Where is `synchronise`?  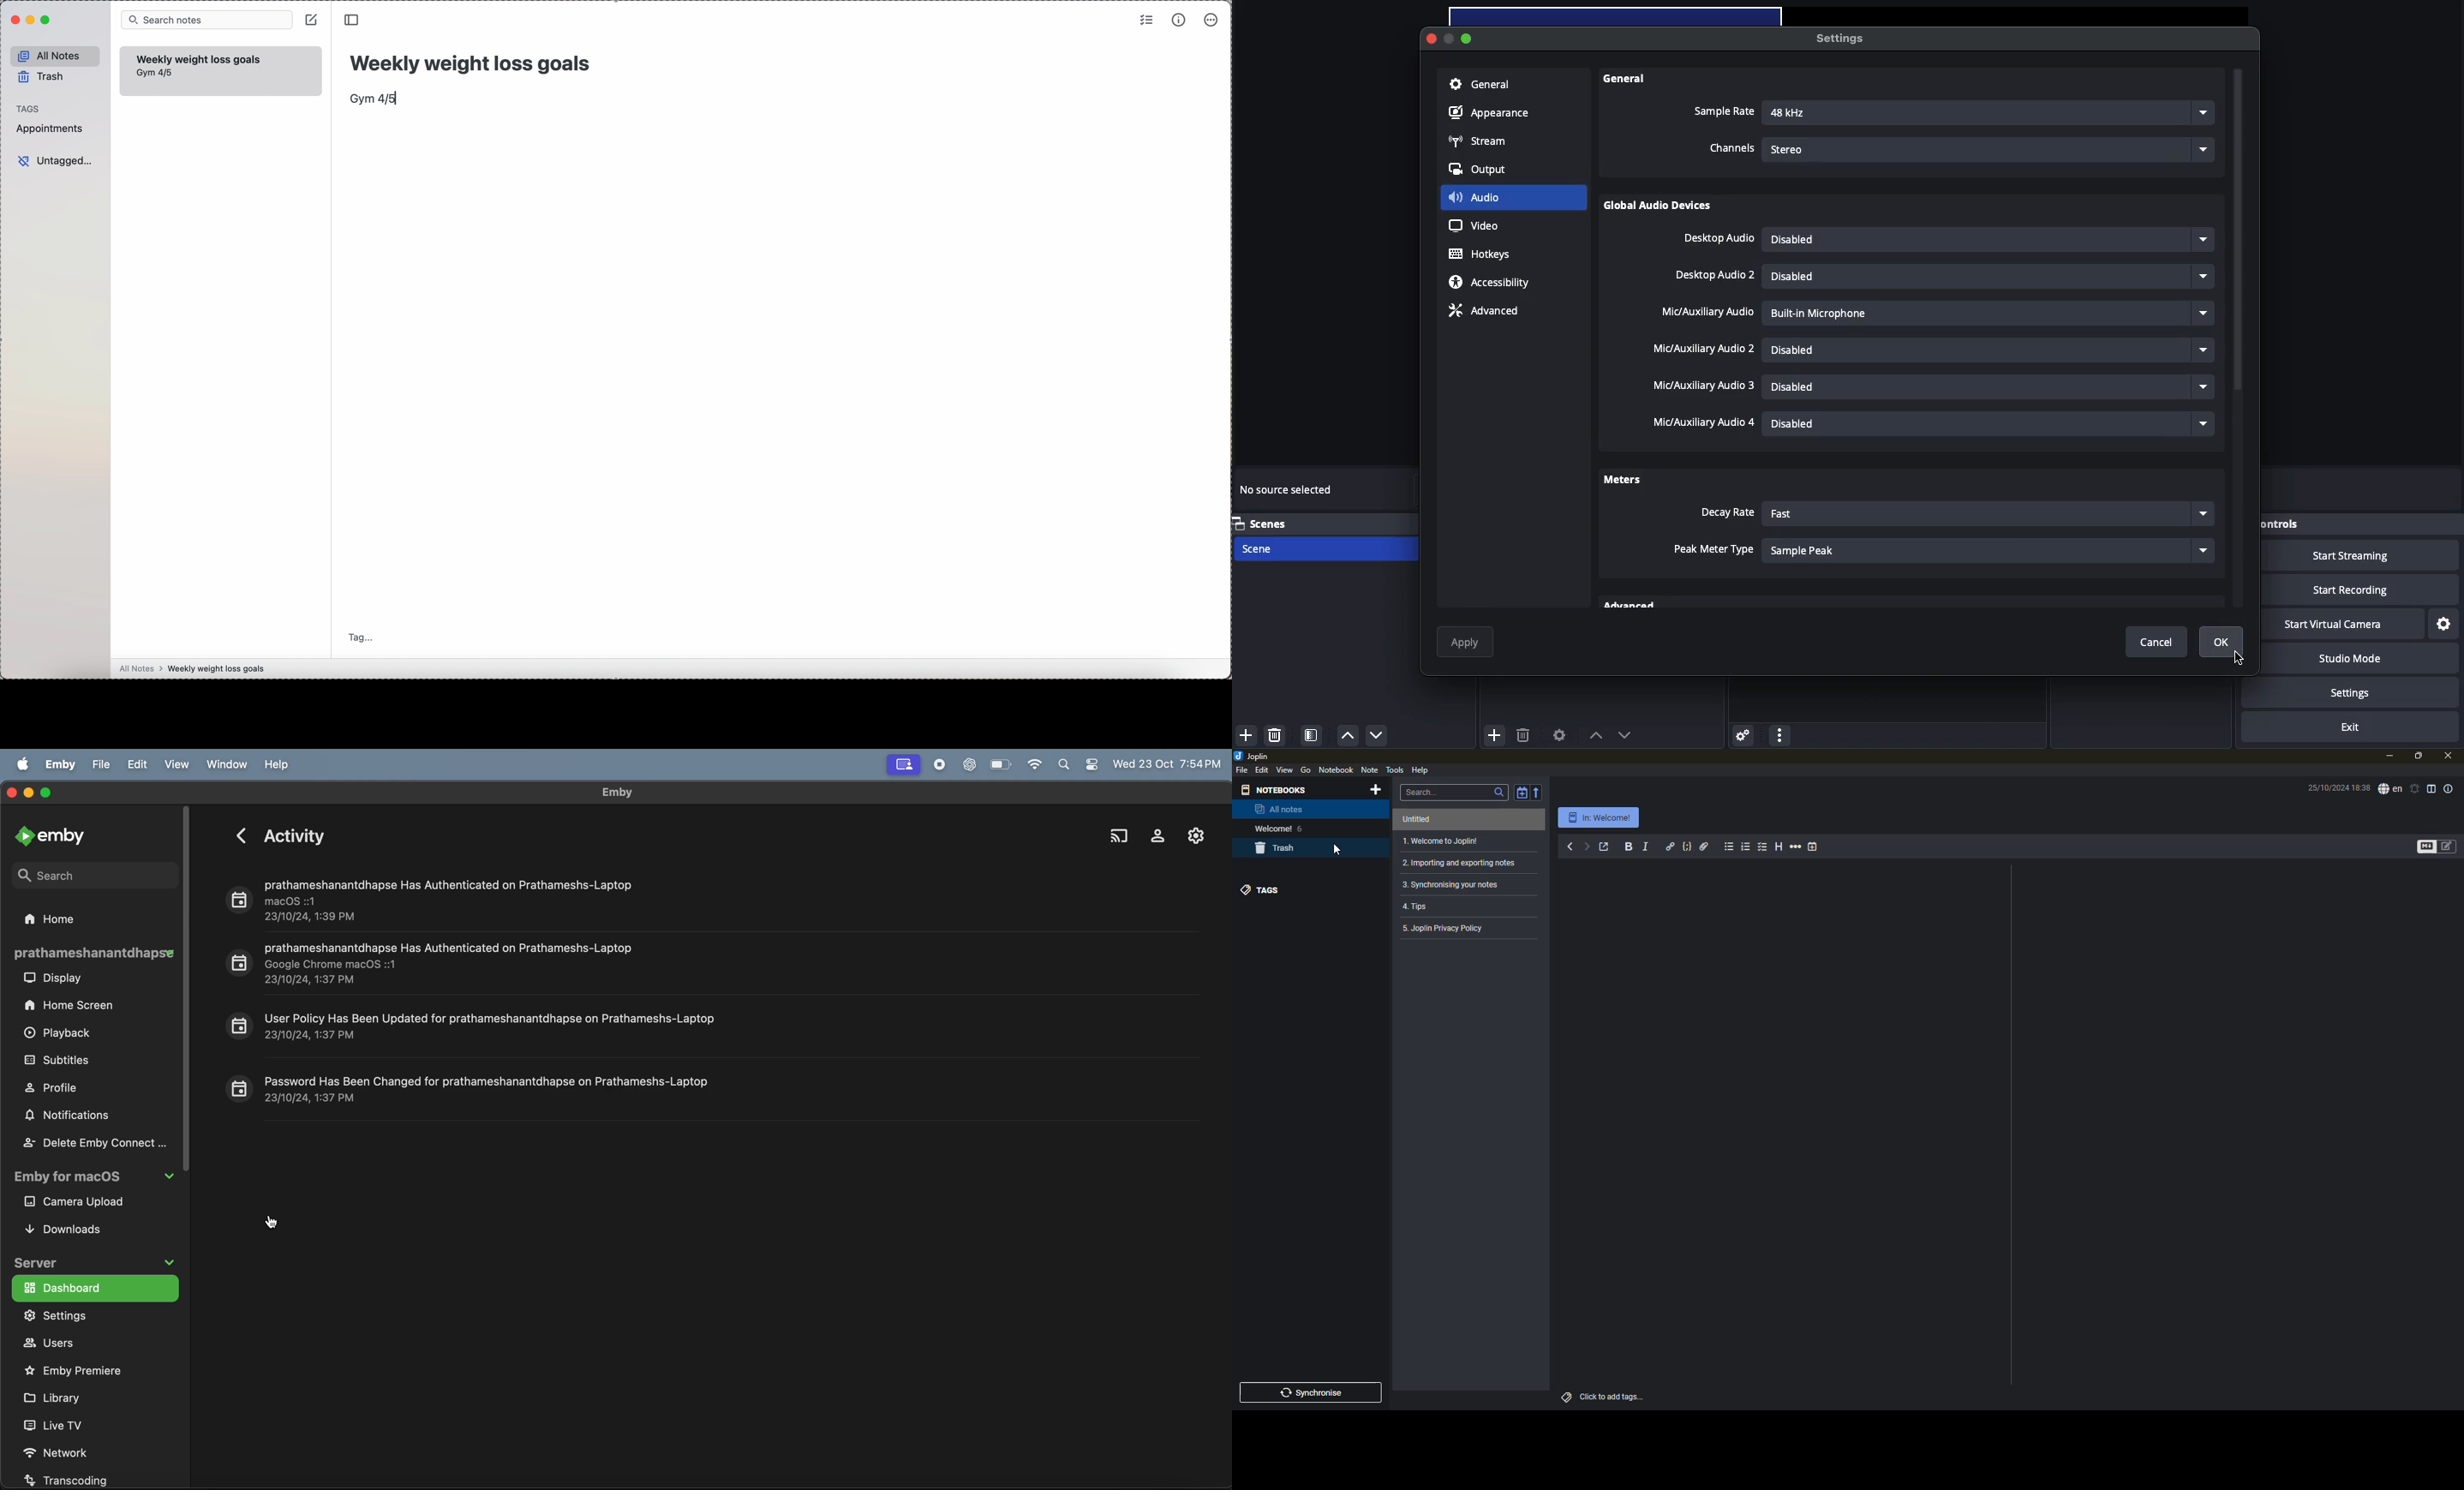
synchronise is located at coordinates (1315, 1394).